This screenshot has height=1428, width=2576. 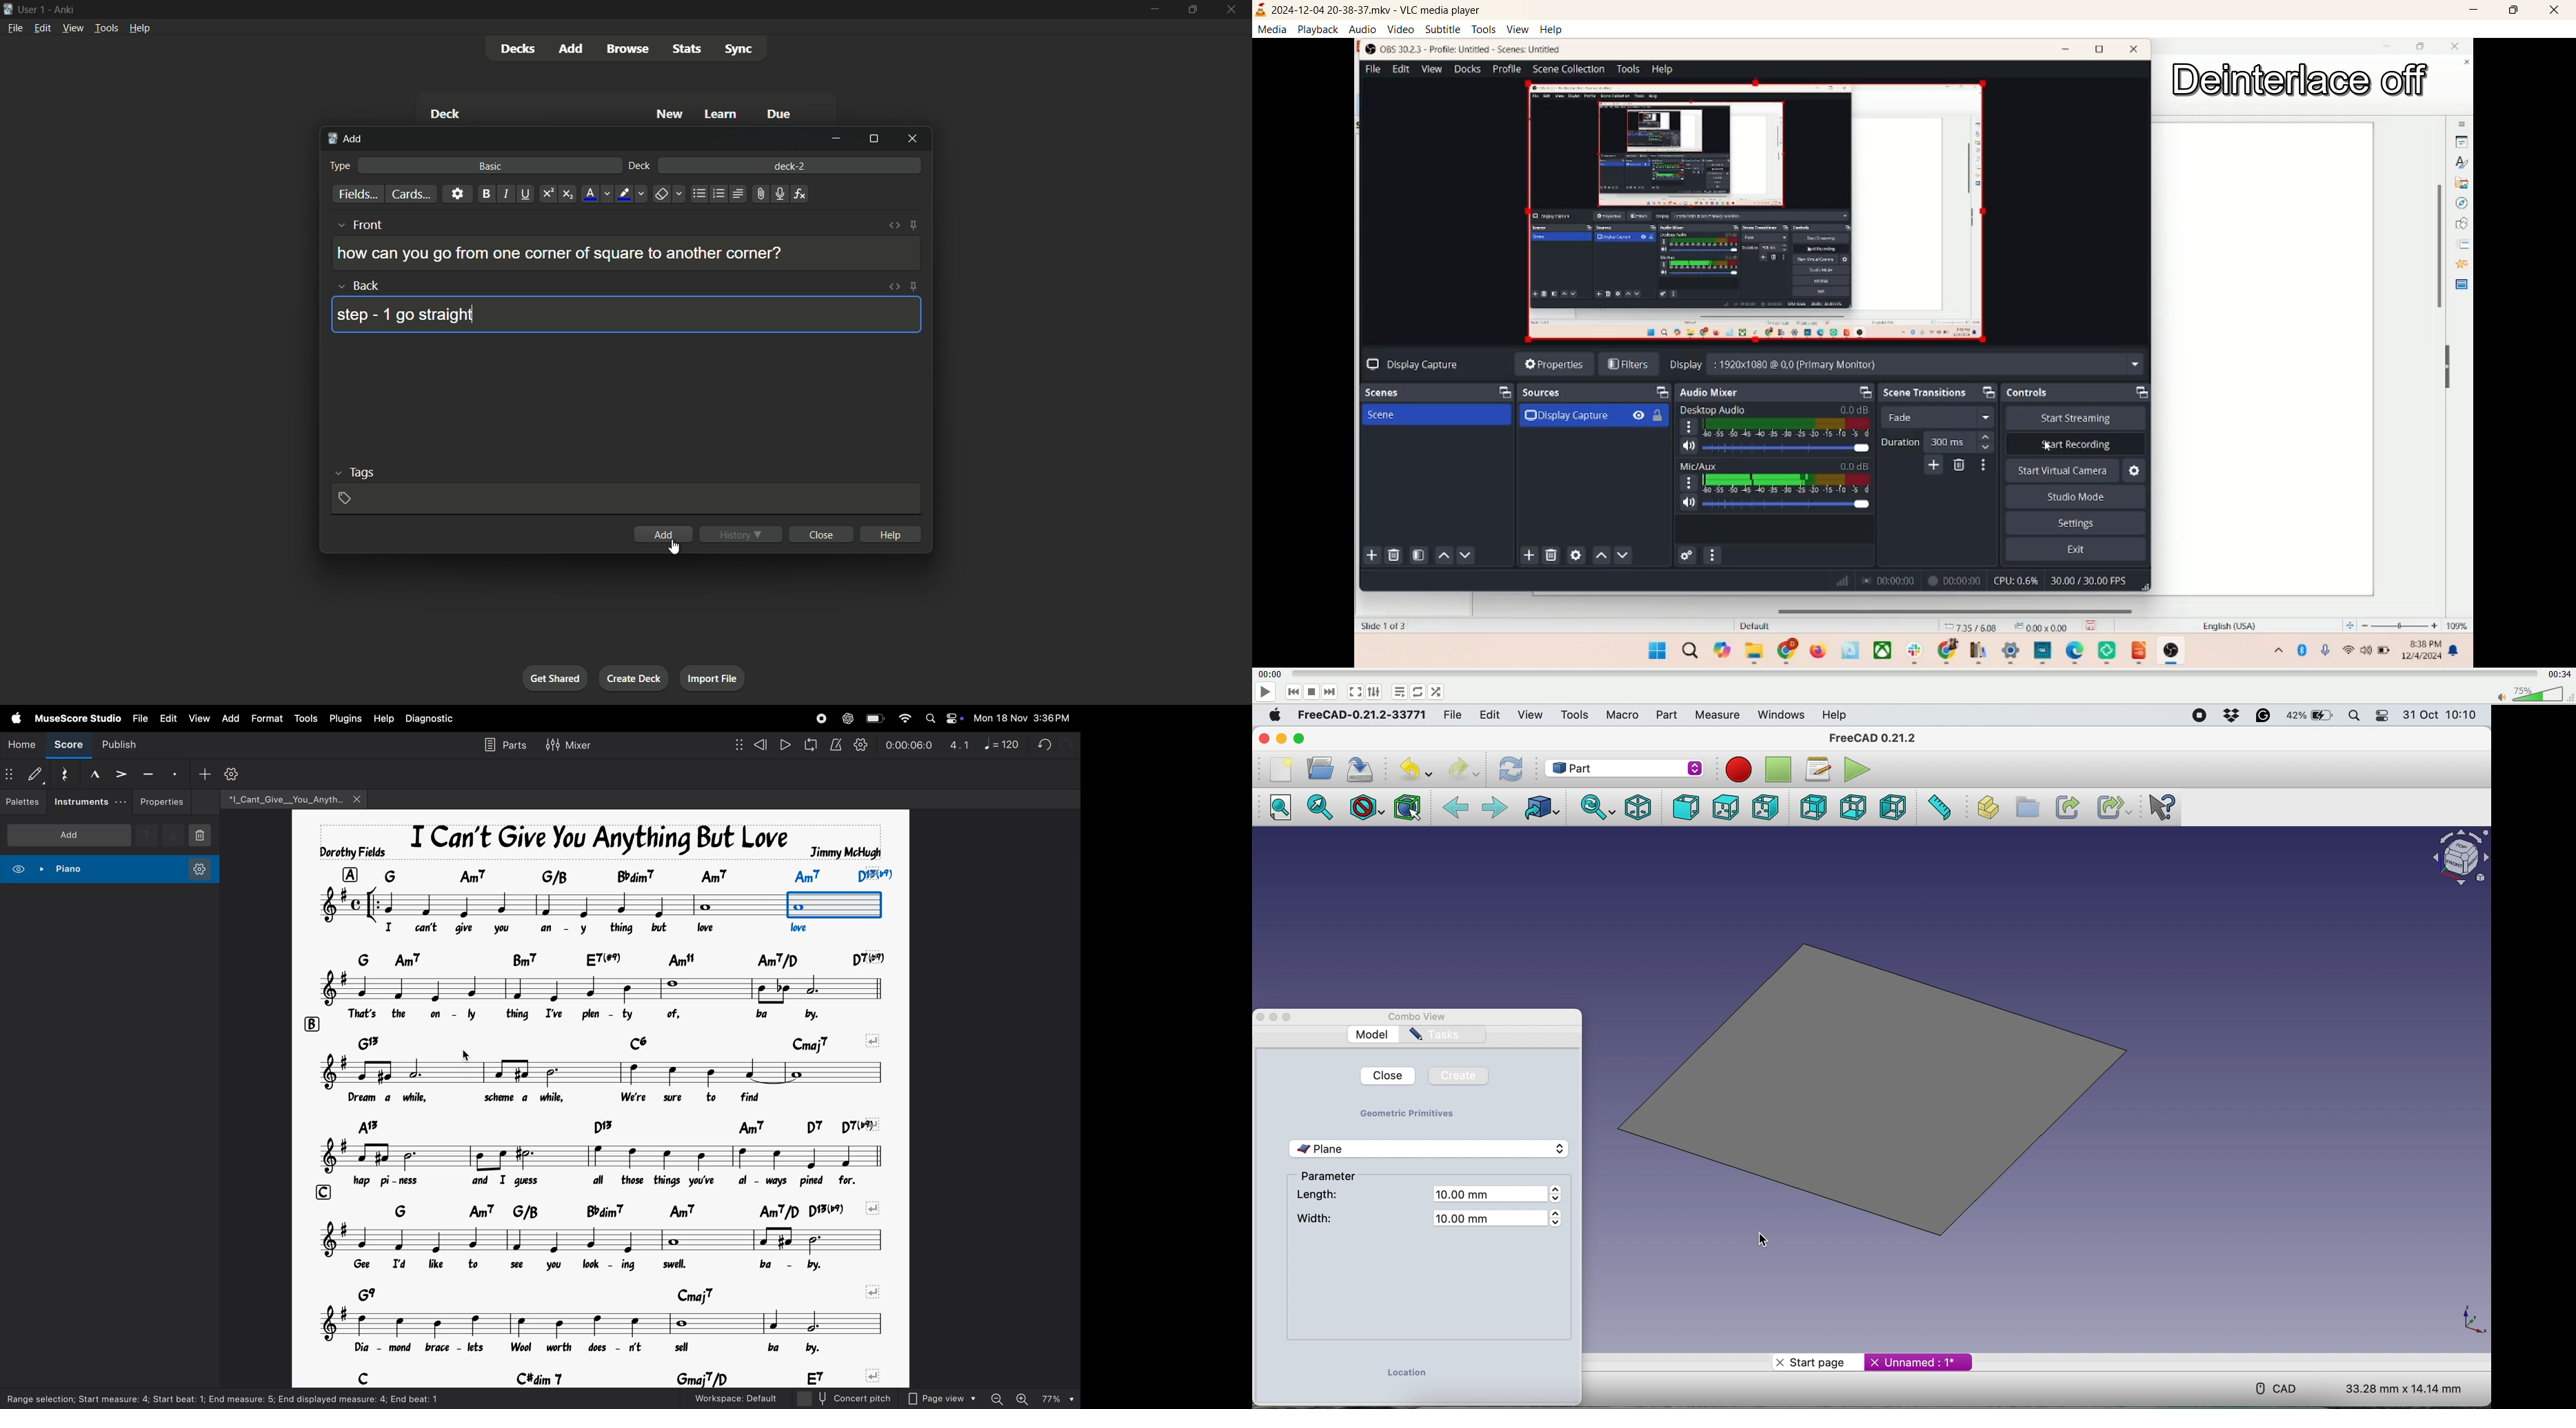 I want to click on cursor, so click(x=675, y=549).